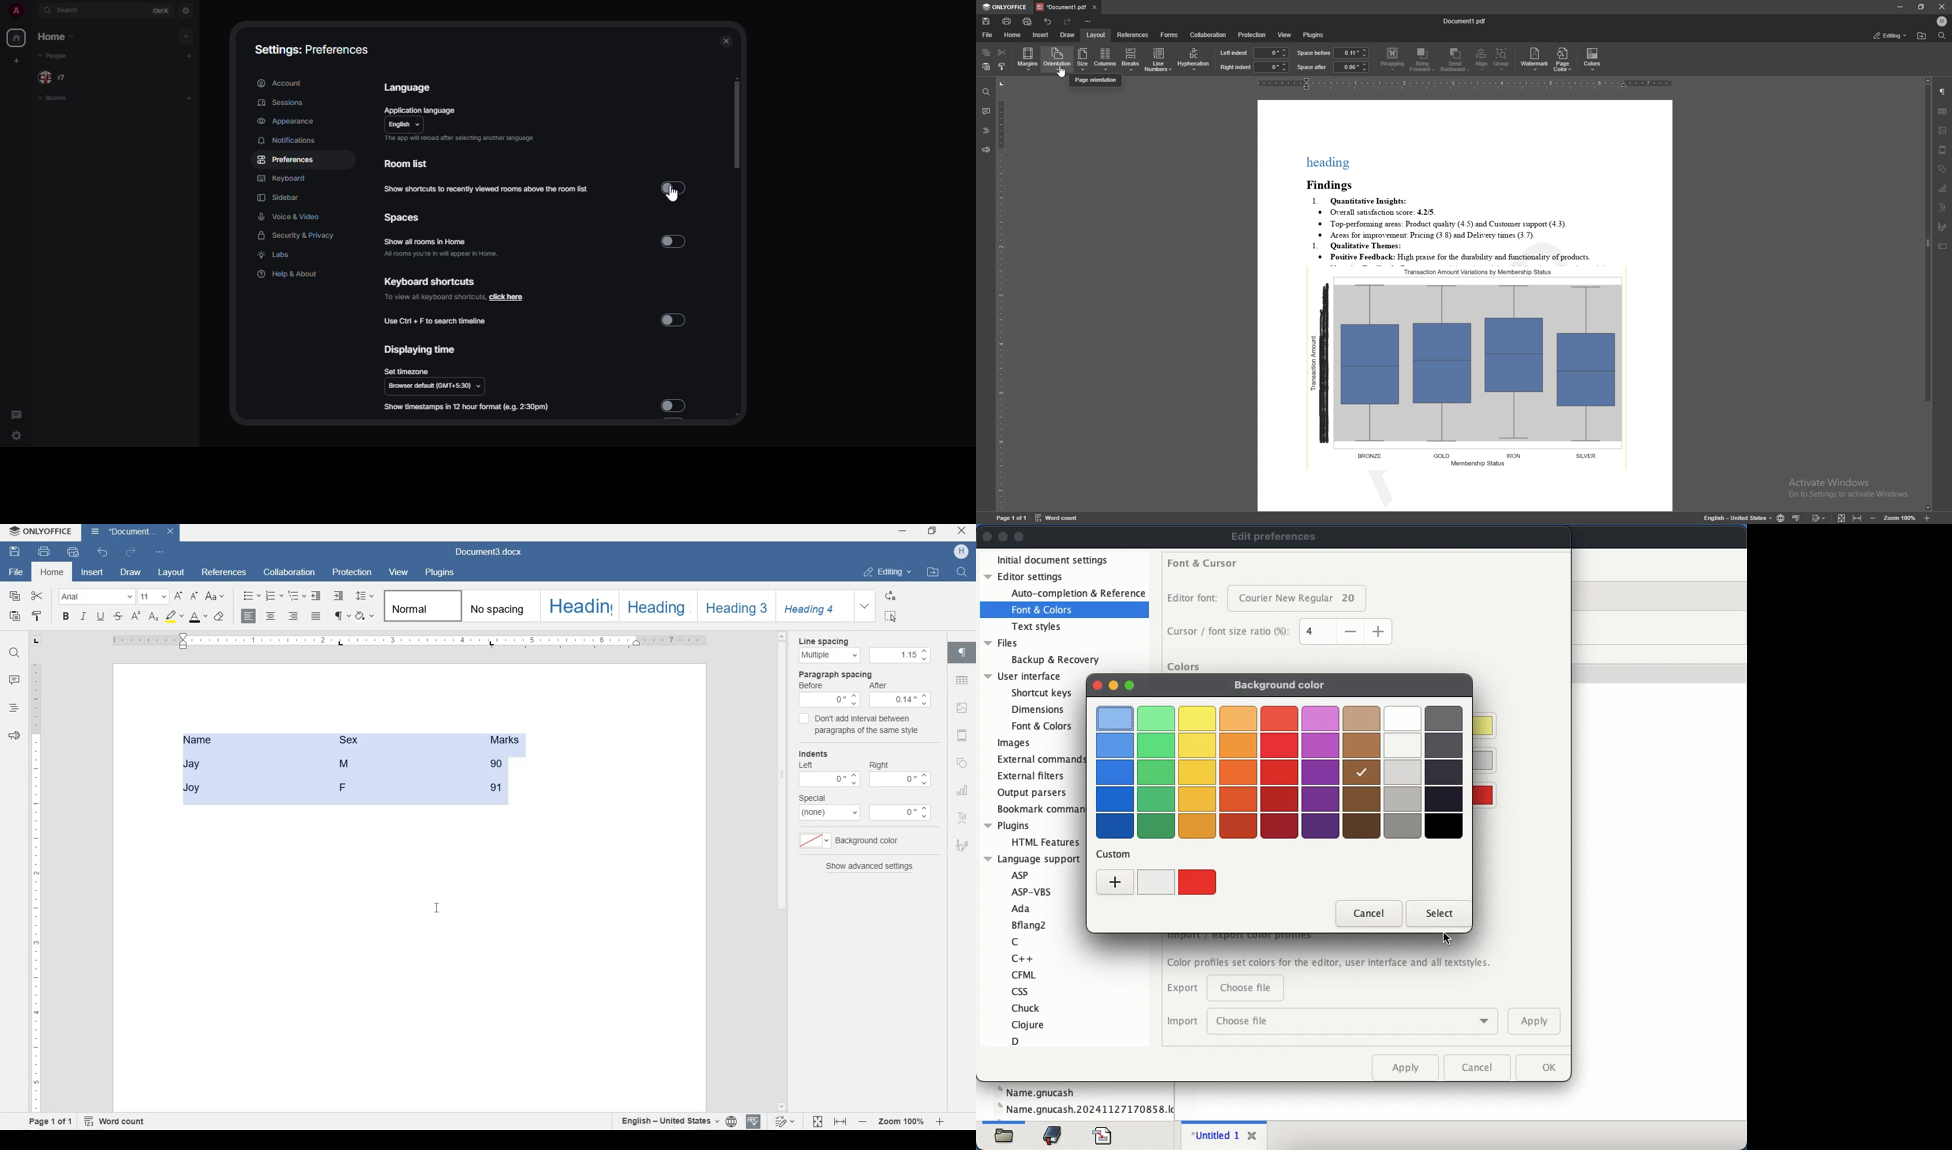  Describe the element at coordinates (406, 85) in the screenshot. I see `language` at that location.